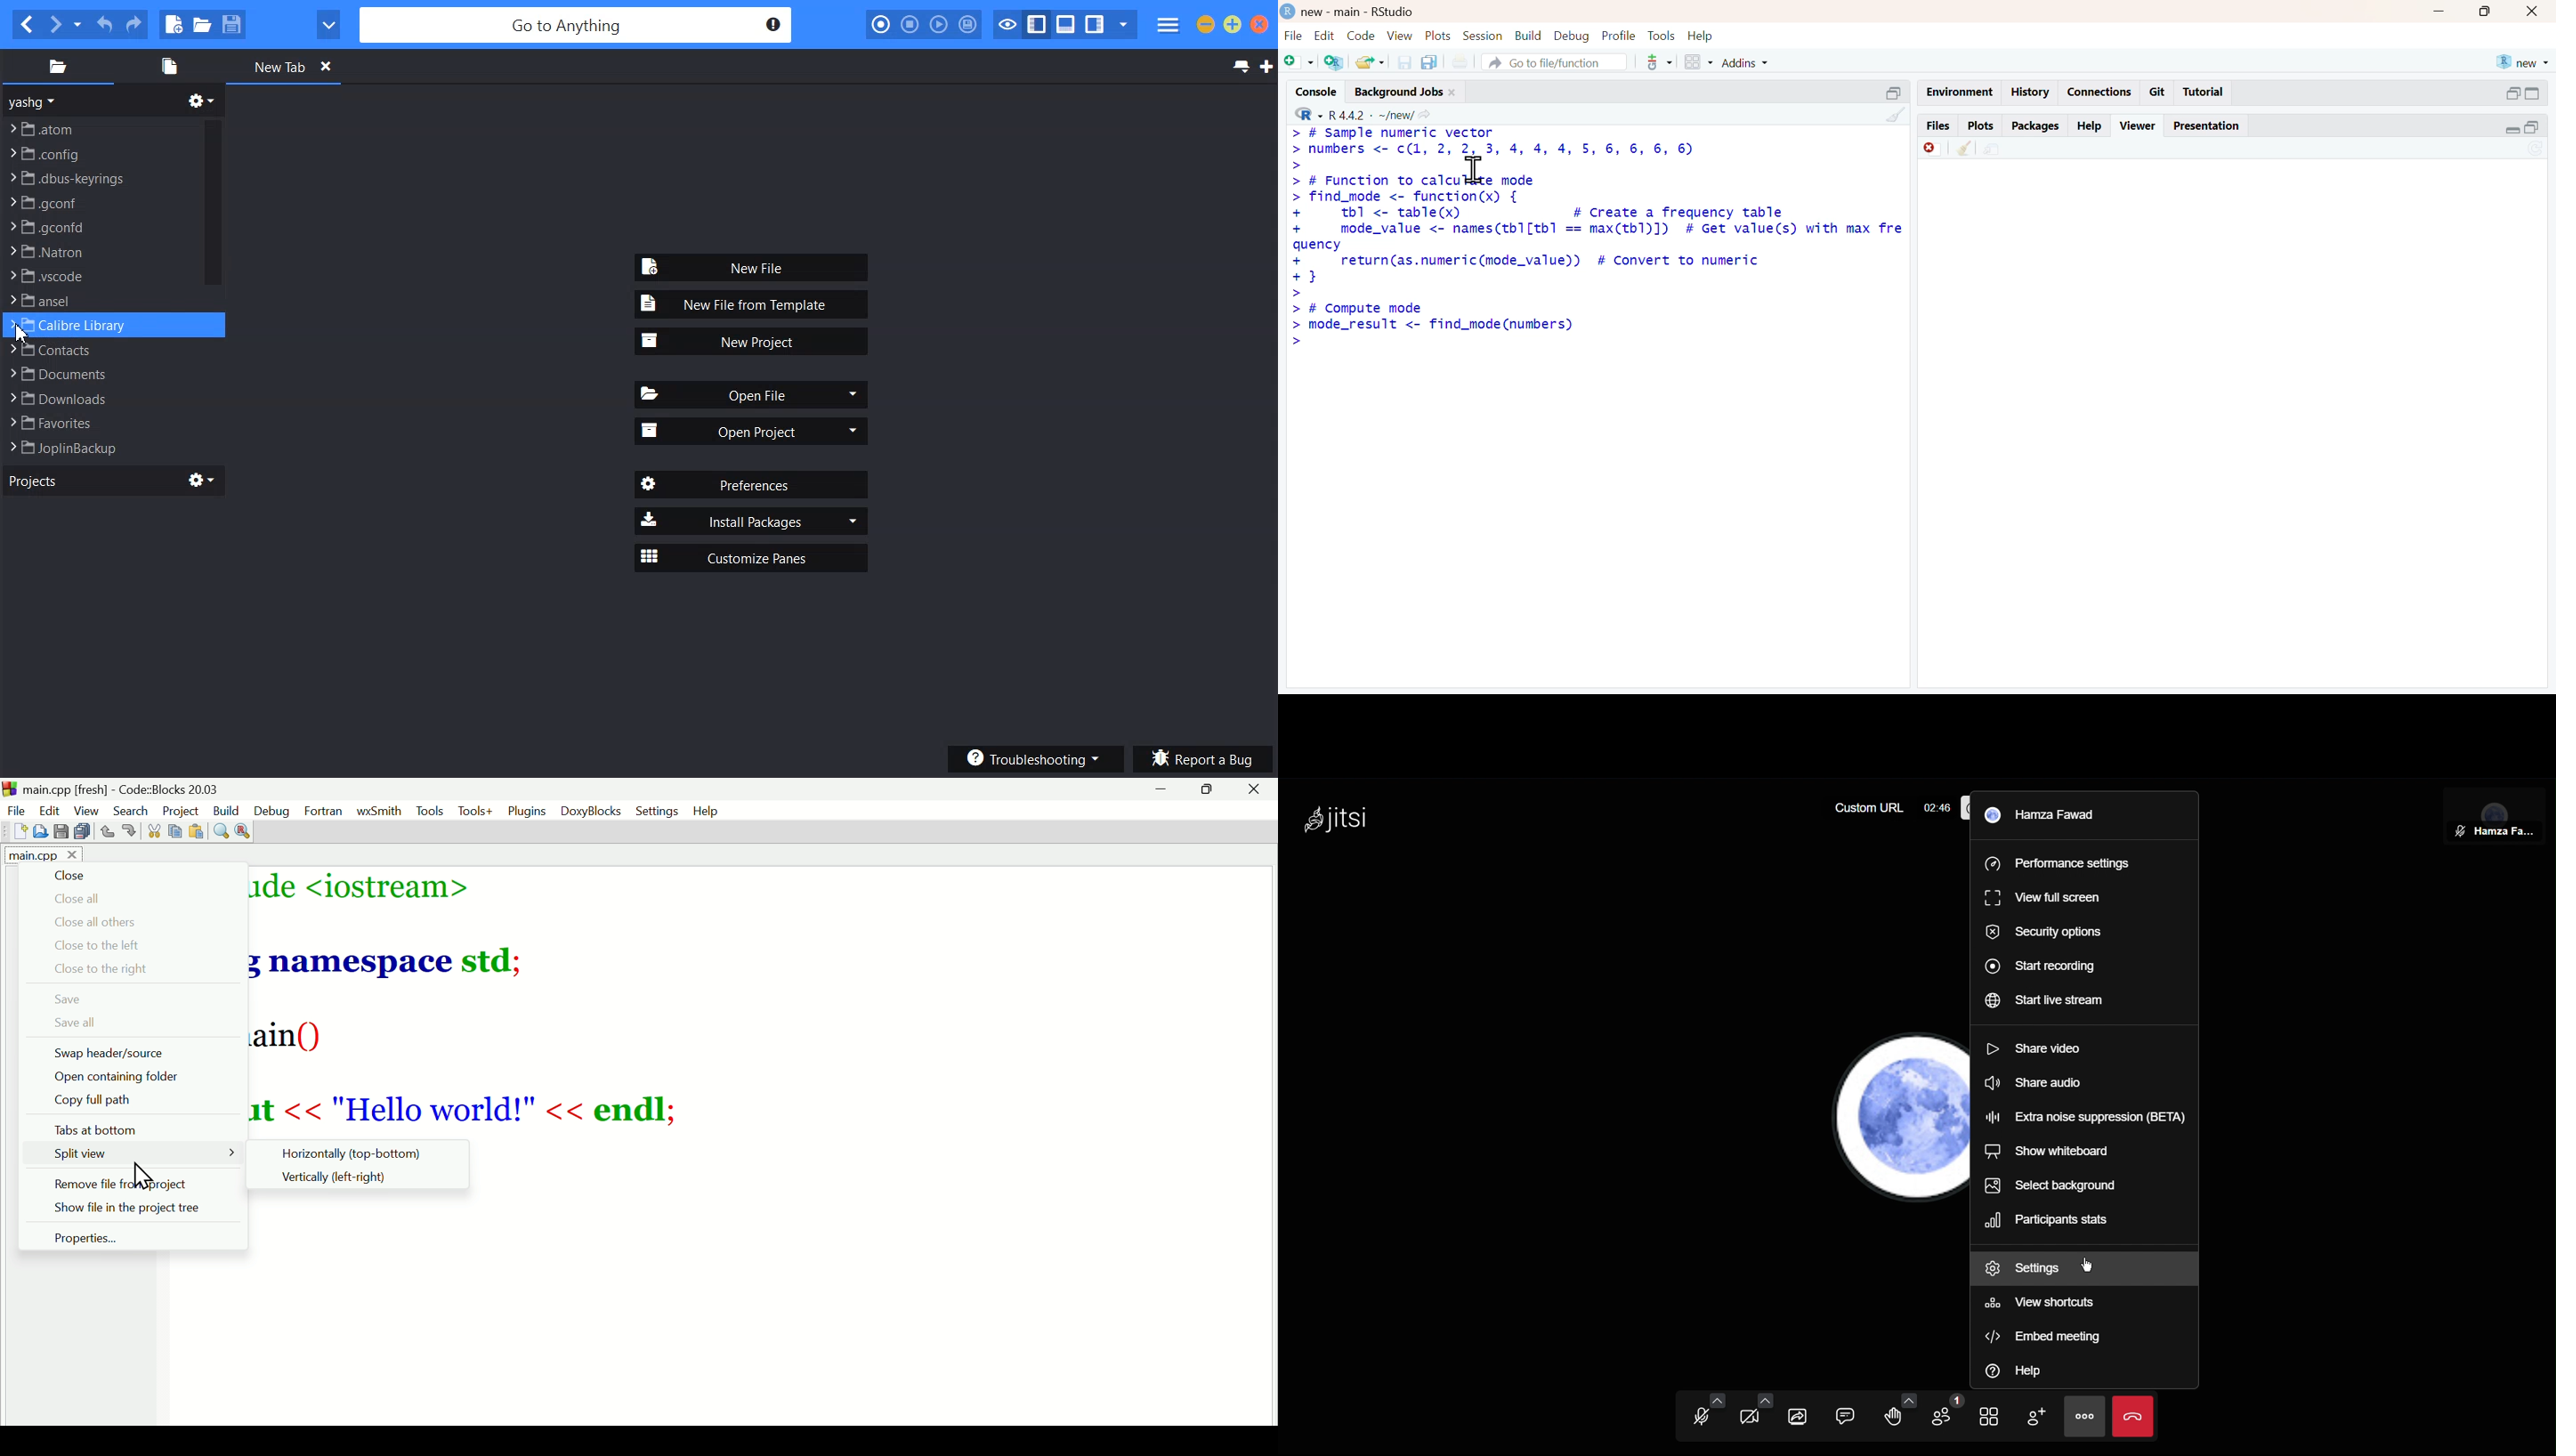 The height and width of the screenshot is (1456, 2576). Describe the element at coordinates (345, 1181) in the screenshot. I see `Vertically left to right` at that location.